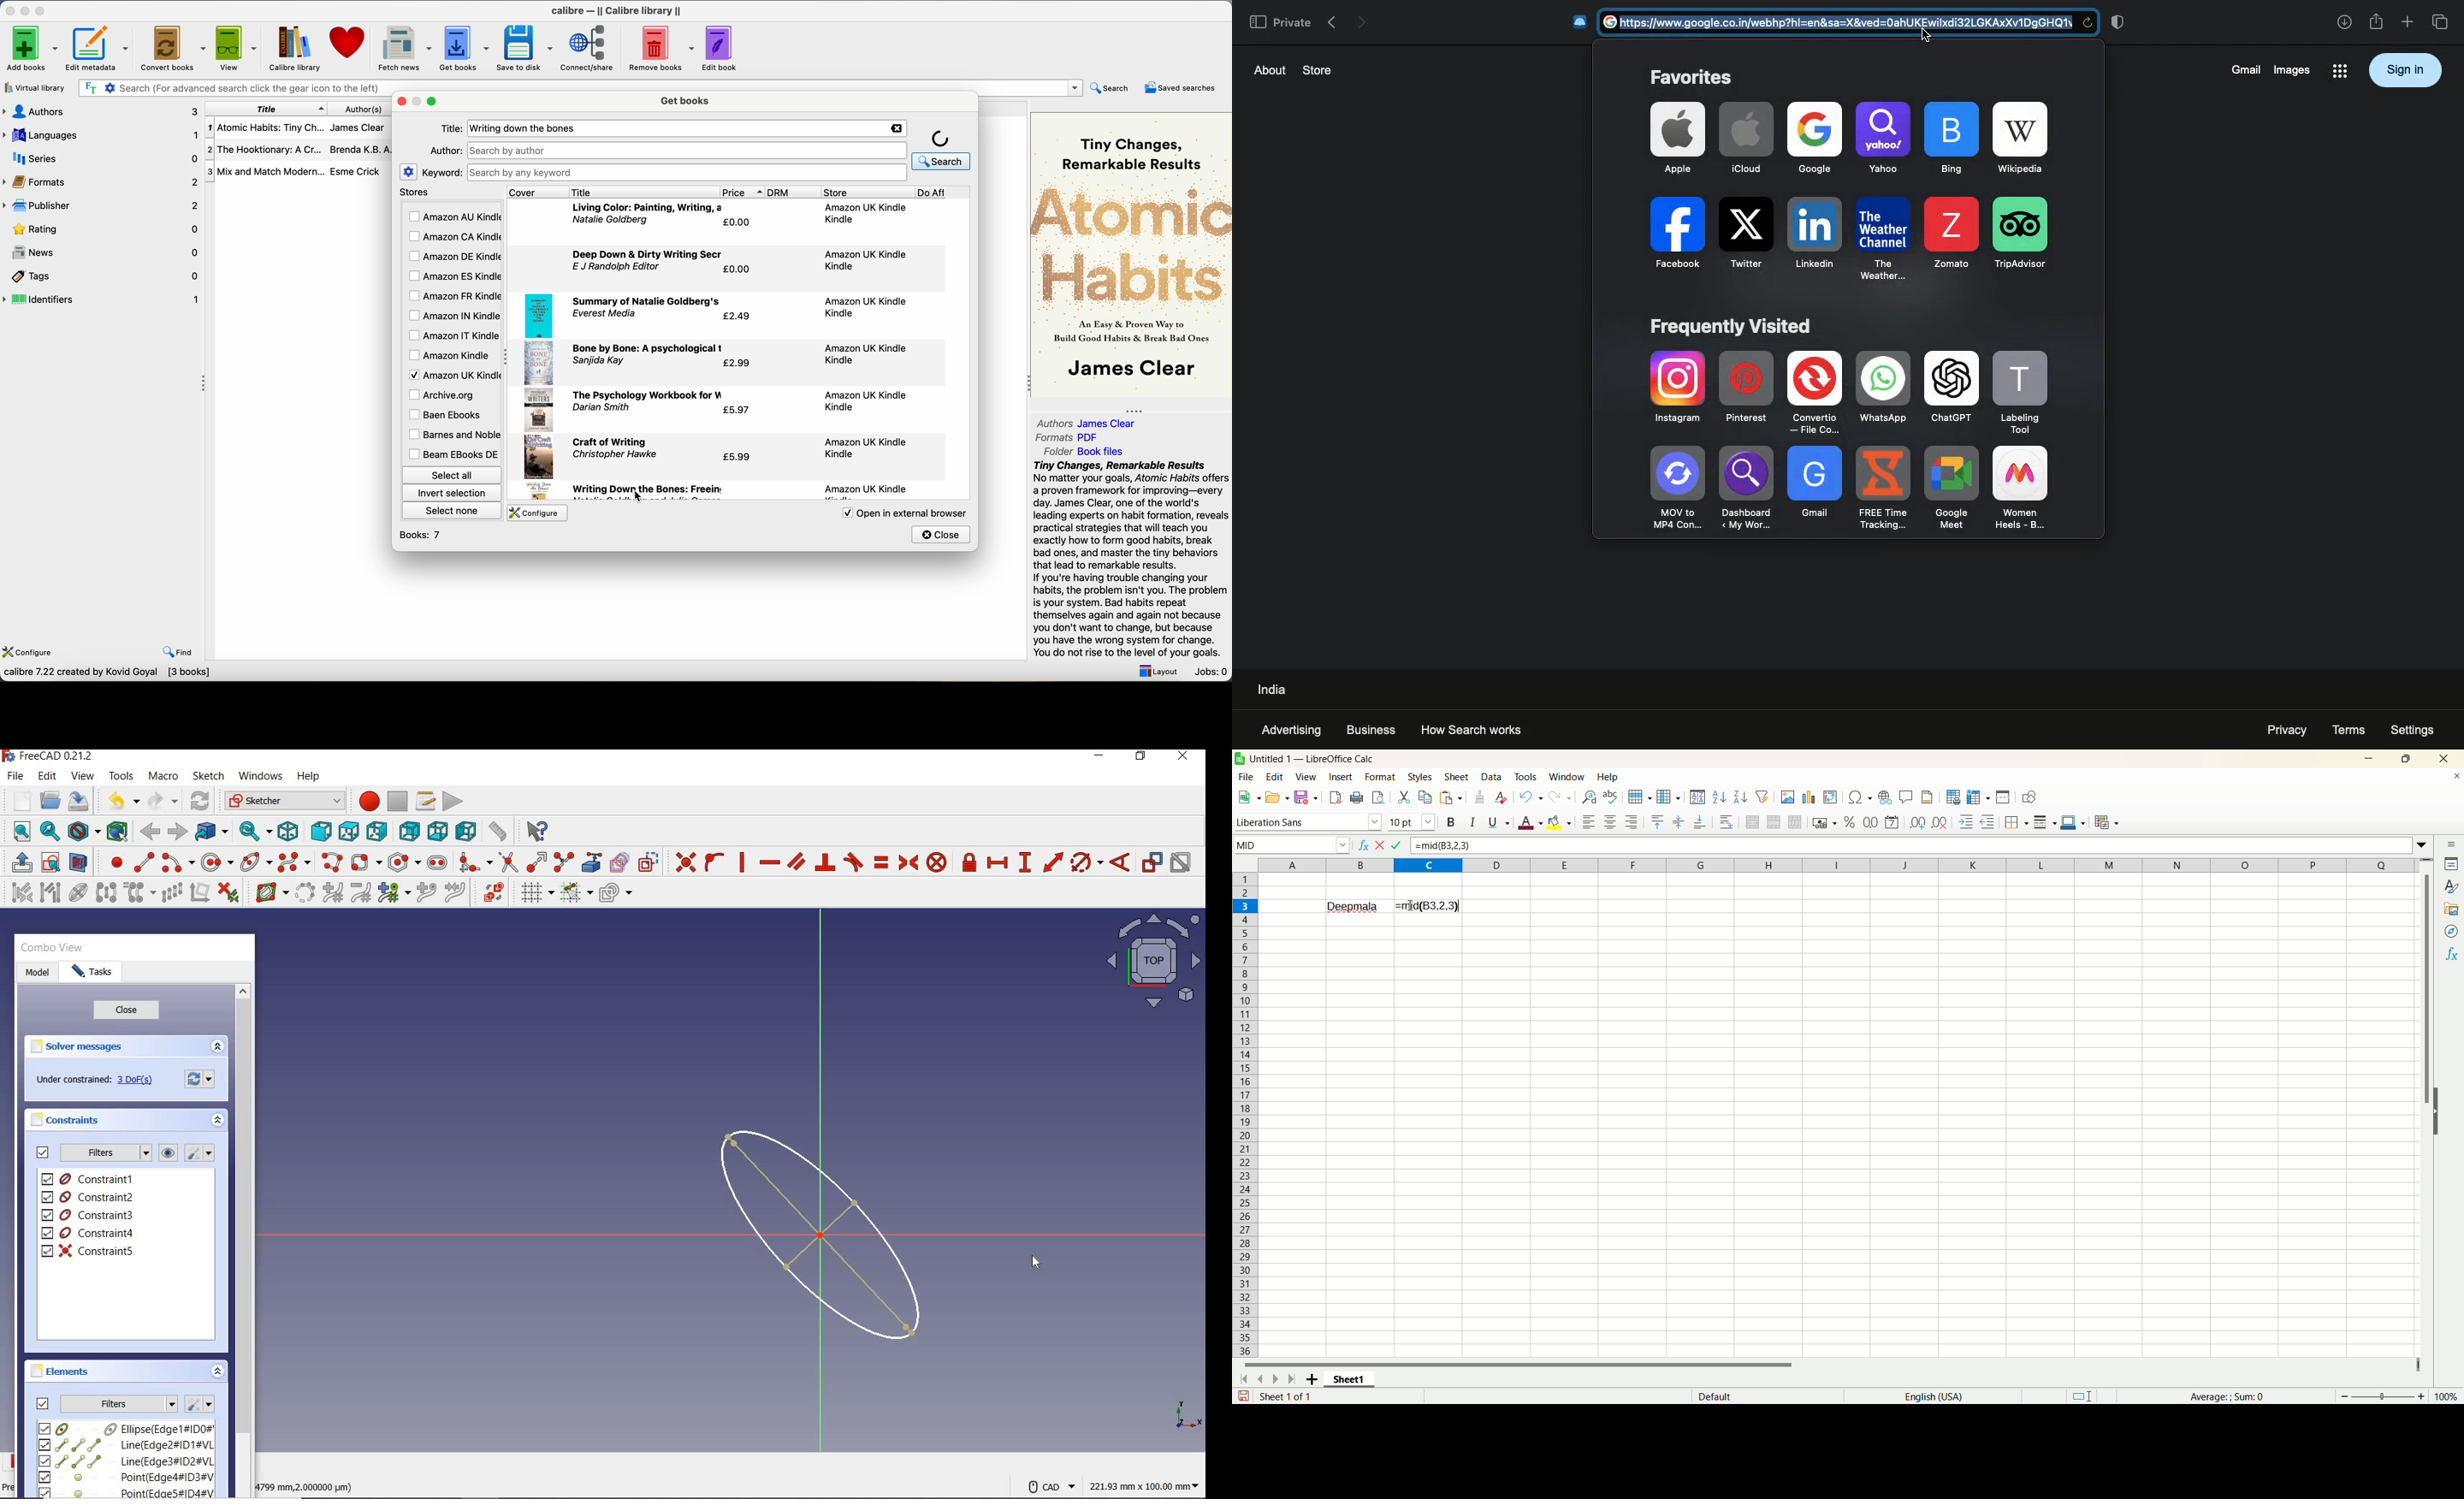 The height and width of the screenshot is (1512, 2464). What do you see at coordinates (2452, 864) in the screenshot?
I see `Properties` at bounding box center [2452, 864].